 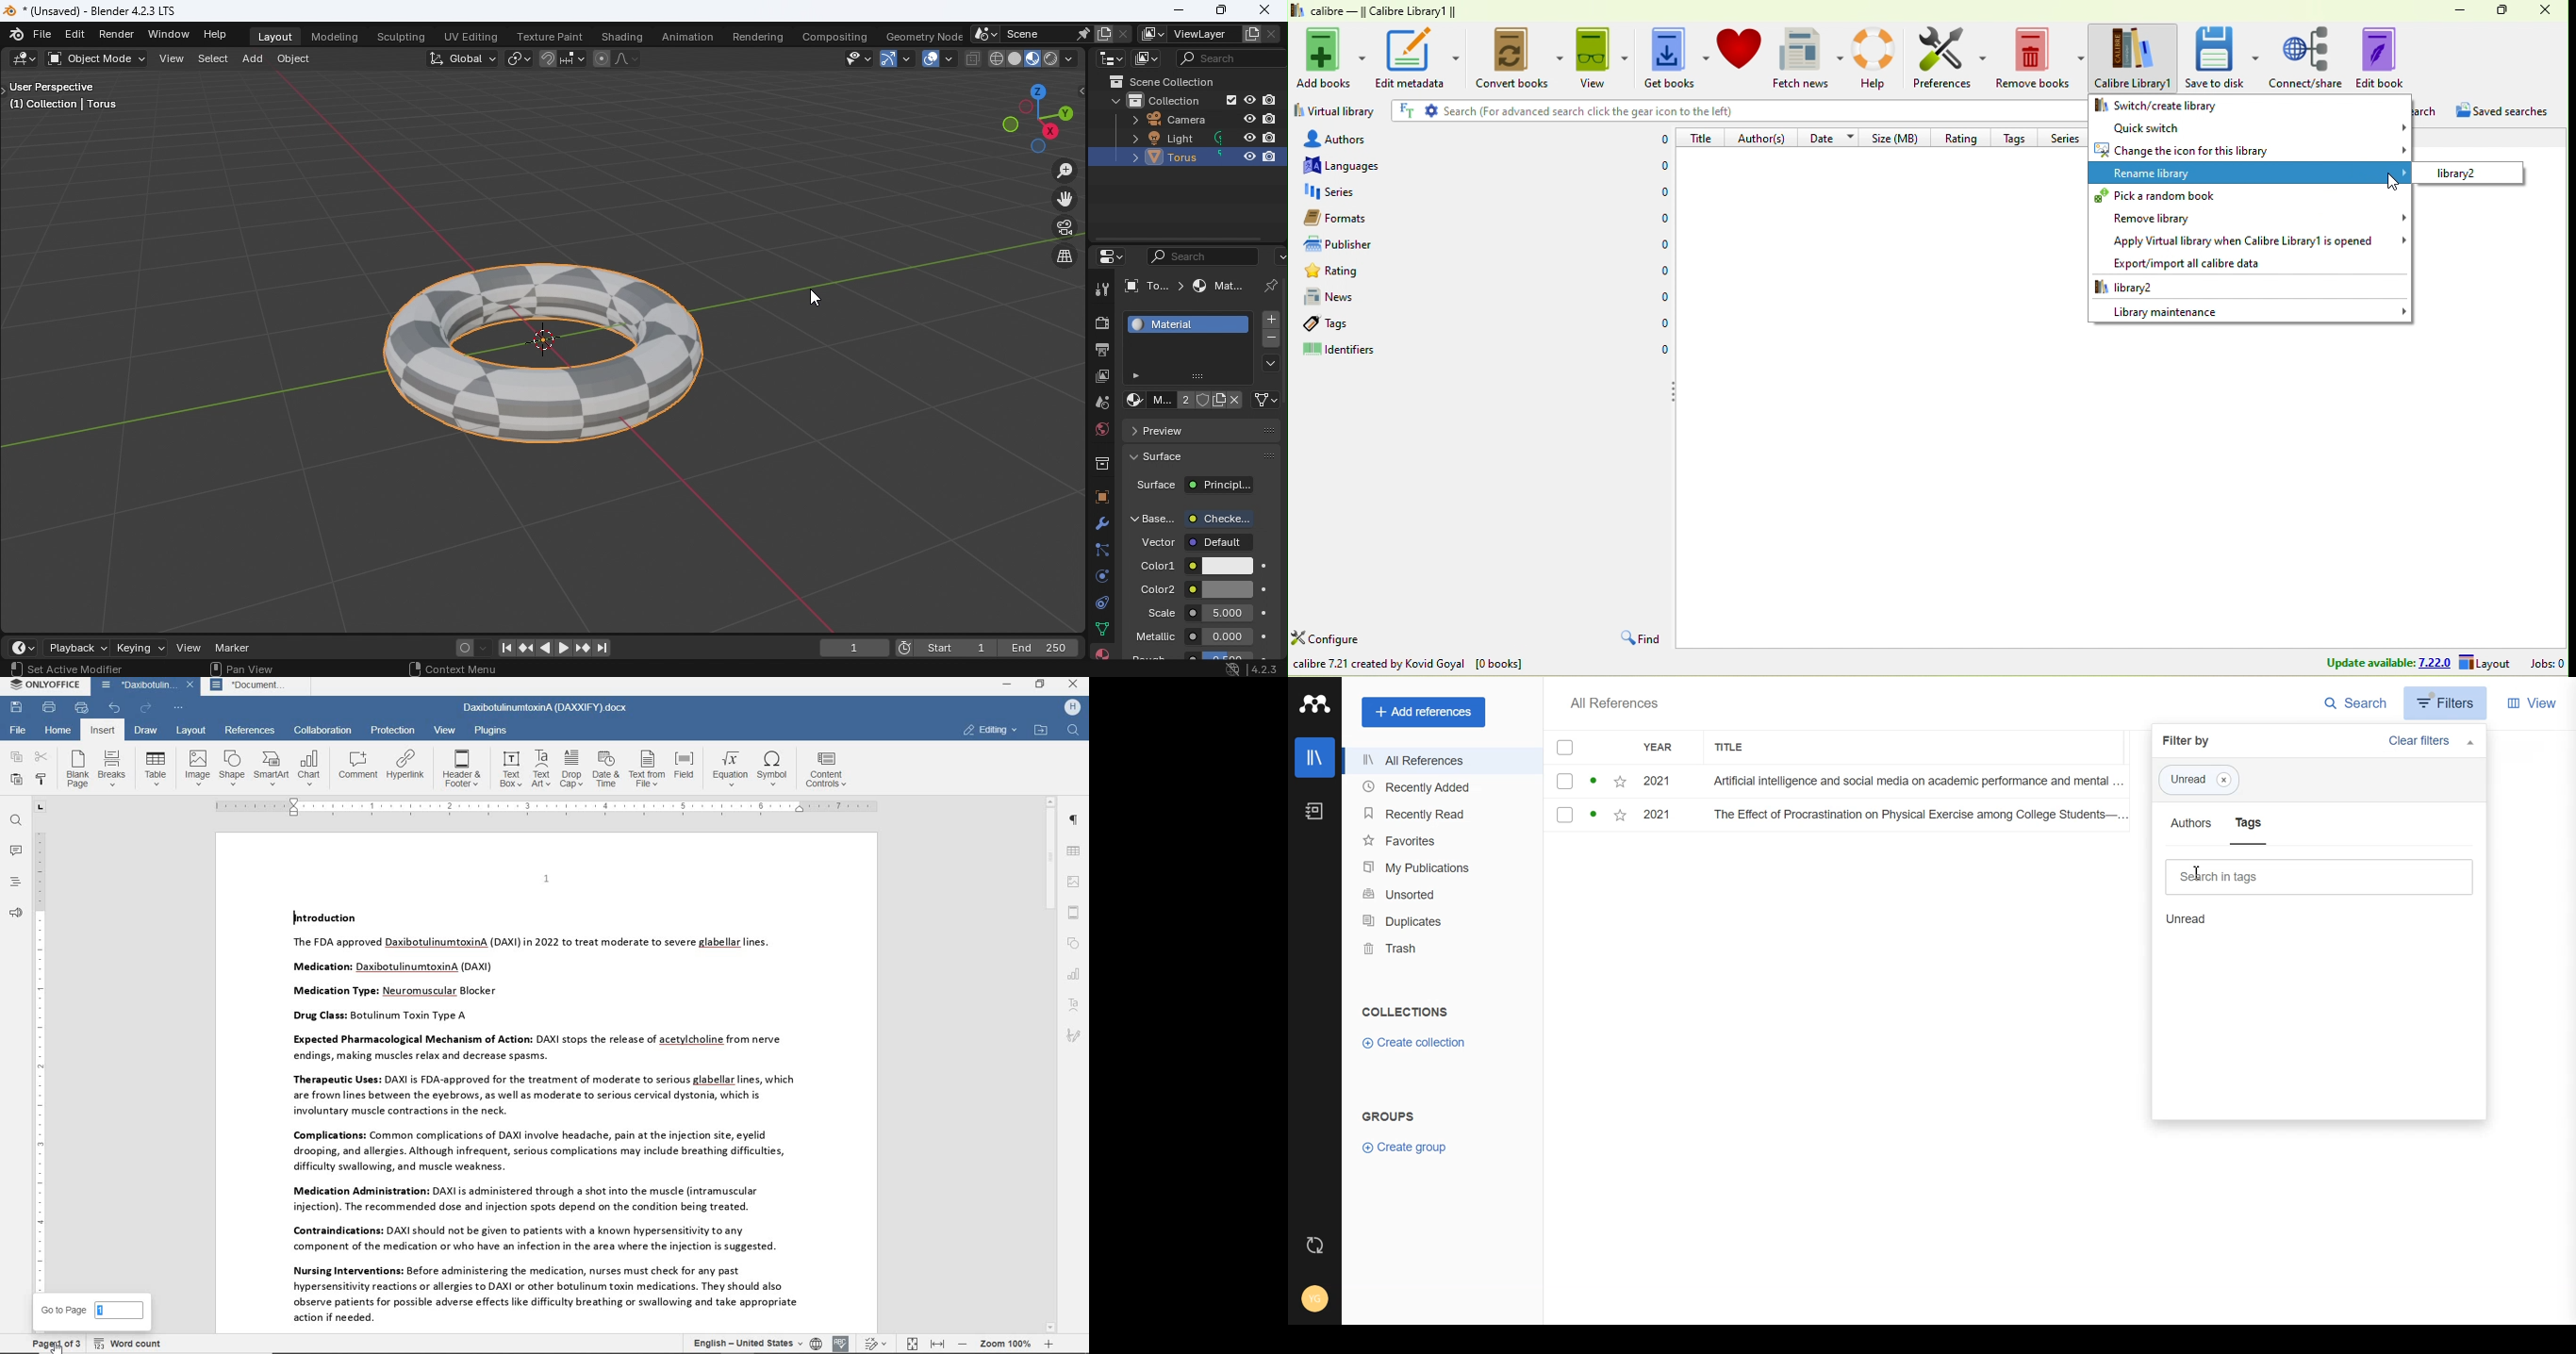 What do you see at coordinates (1108, 256) in the screenshot?
I see `Editor type` at bounding box center [1108, 256].